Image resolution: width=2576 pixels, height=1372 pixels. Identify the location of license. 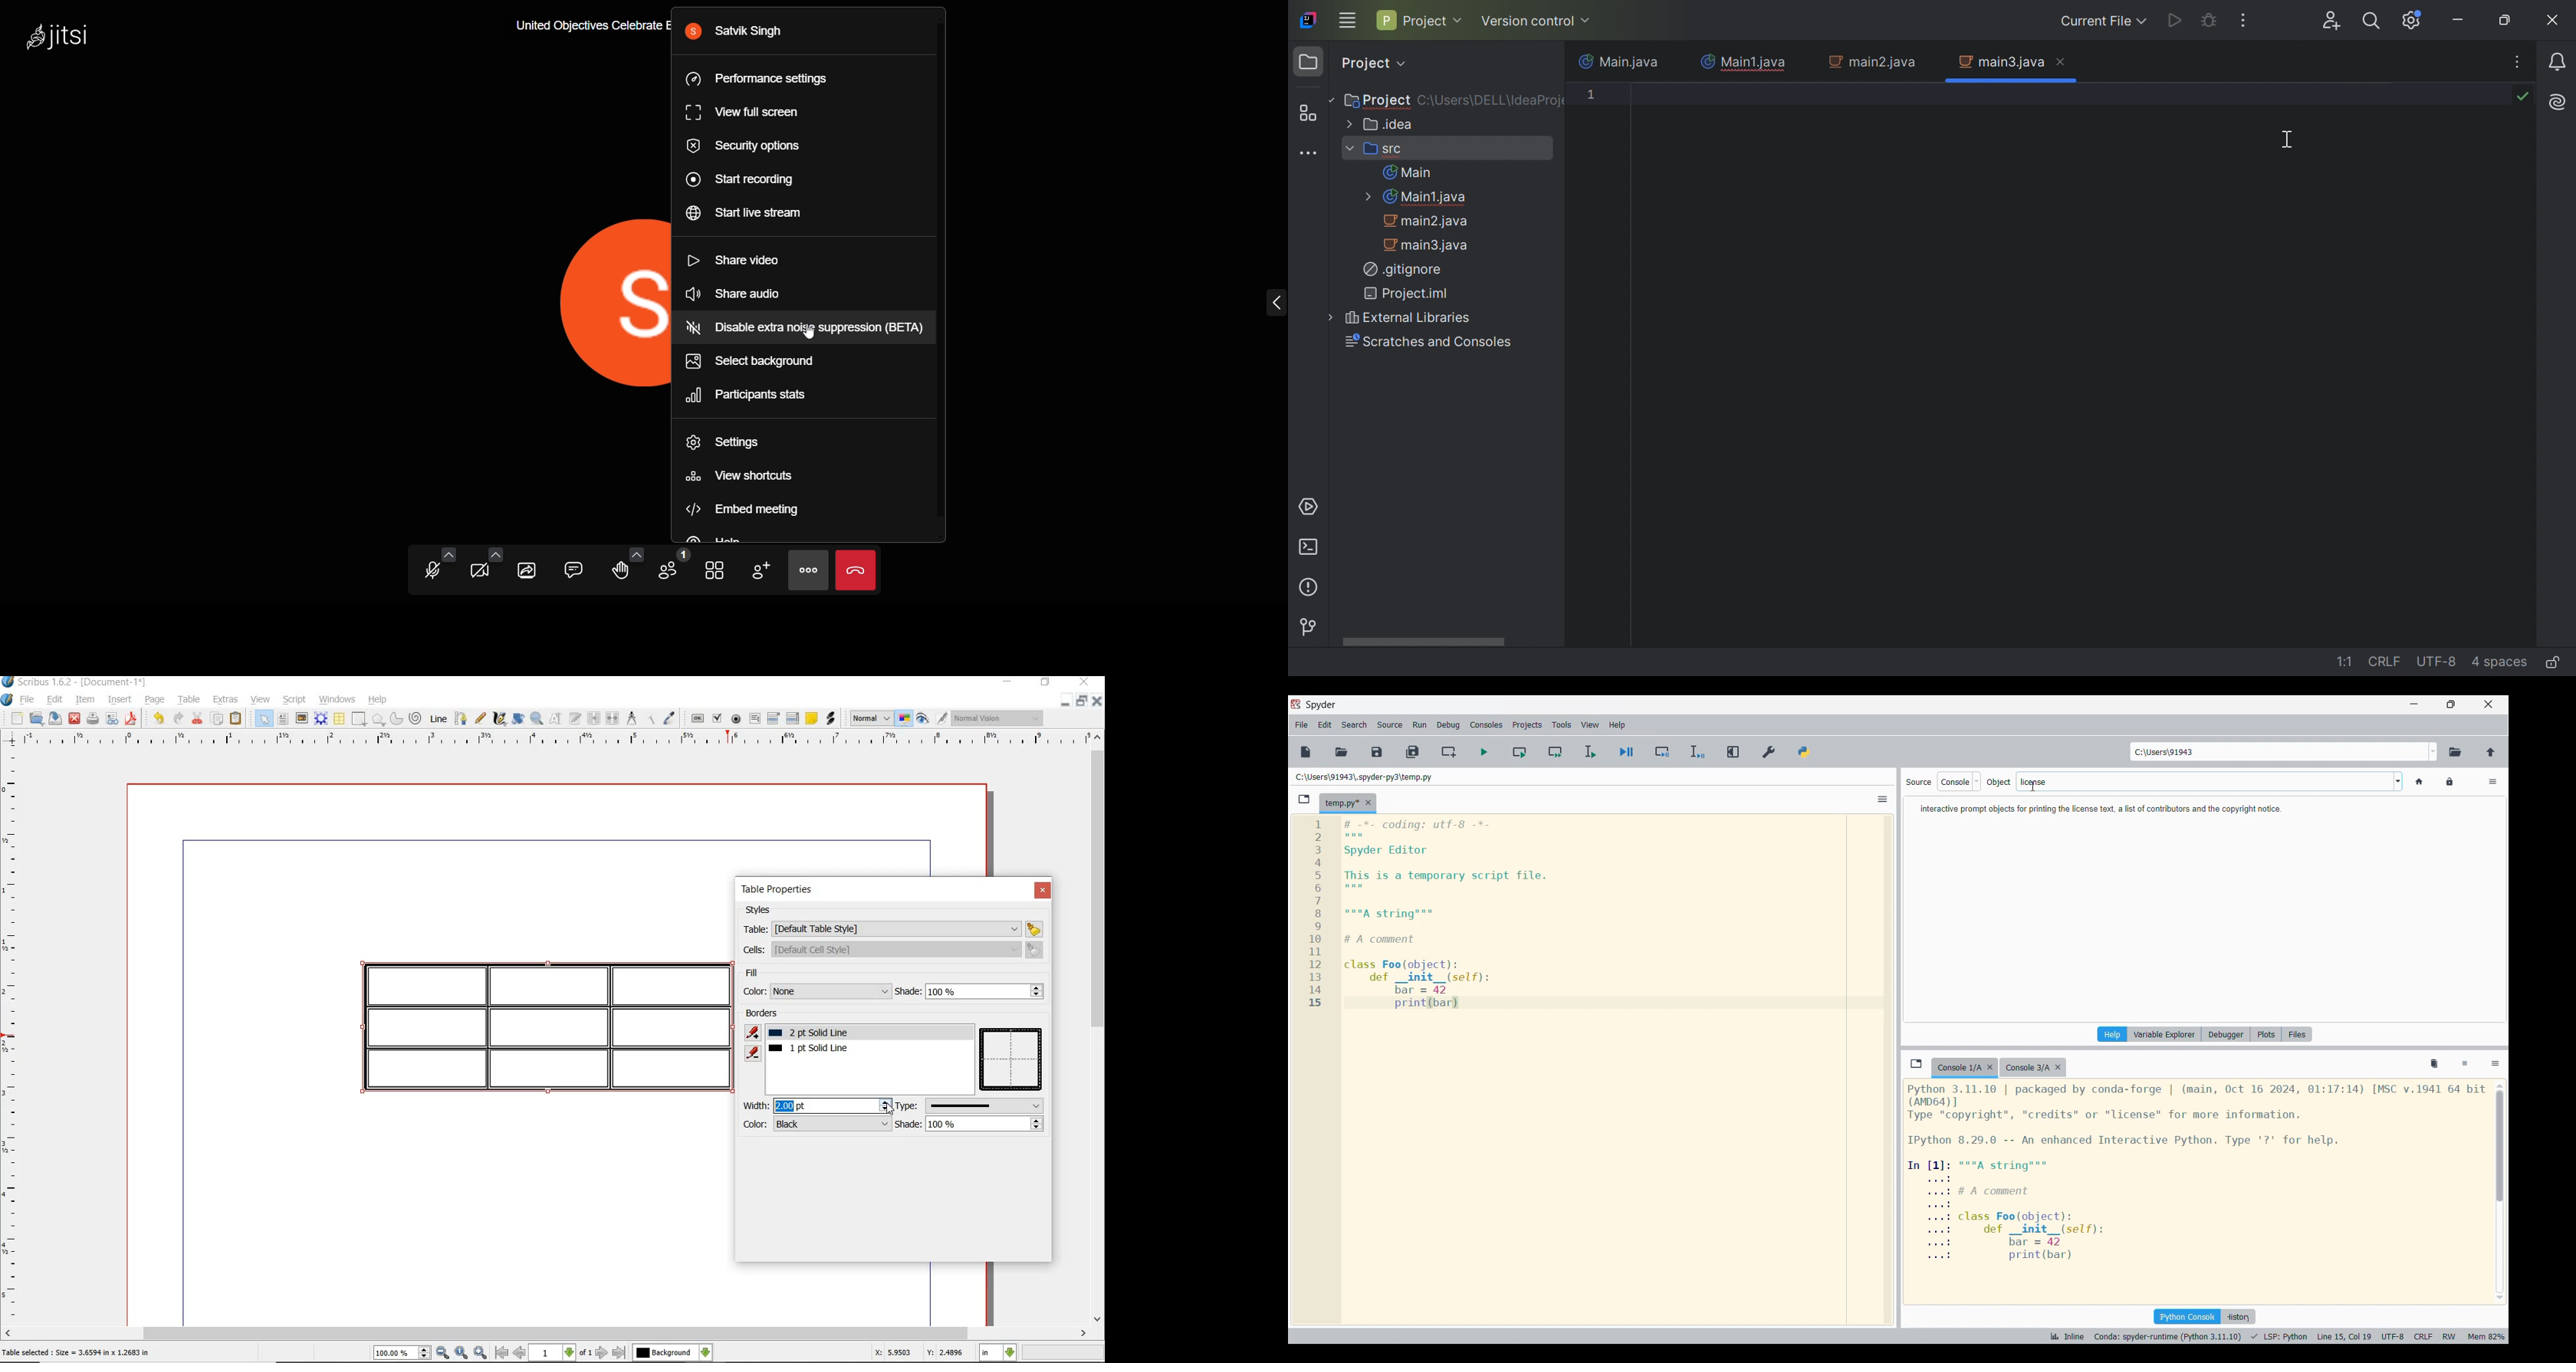
(2034, 782).